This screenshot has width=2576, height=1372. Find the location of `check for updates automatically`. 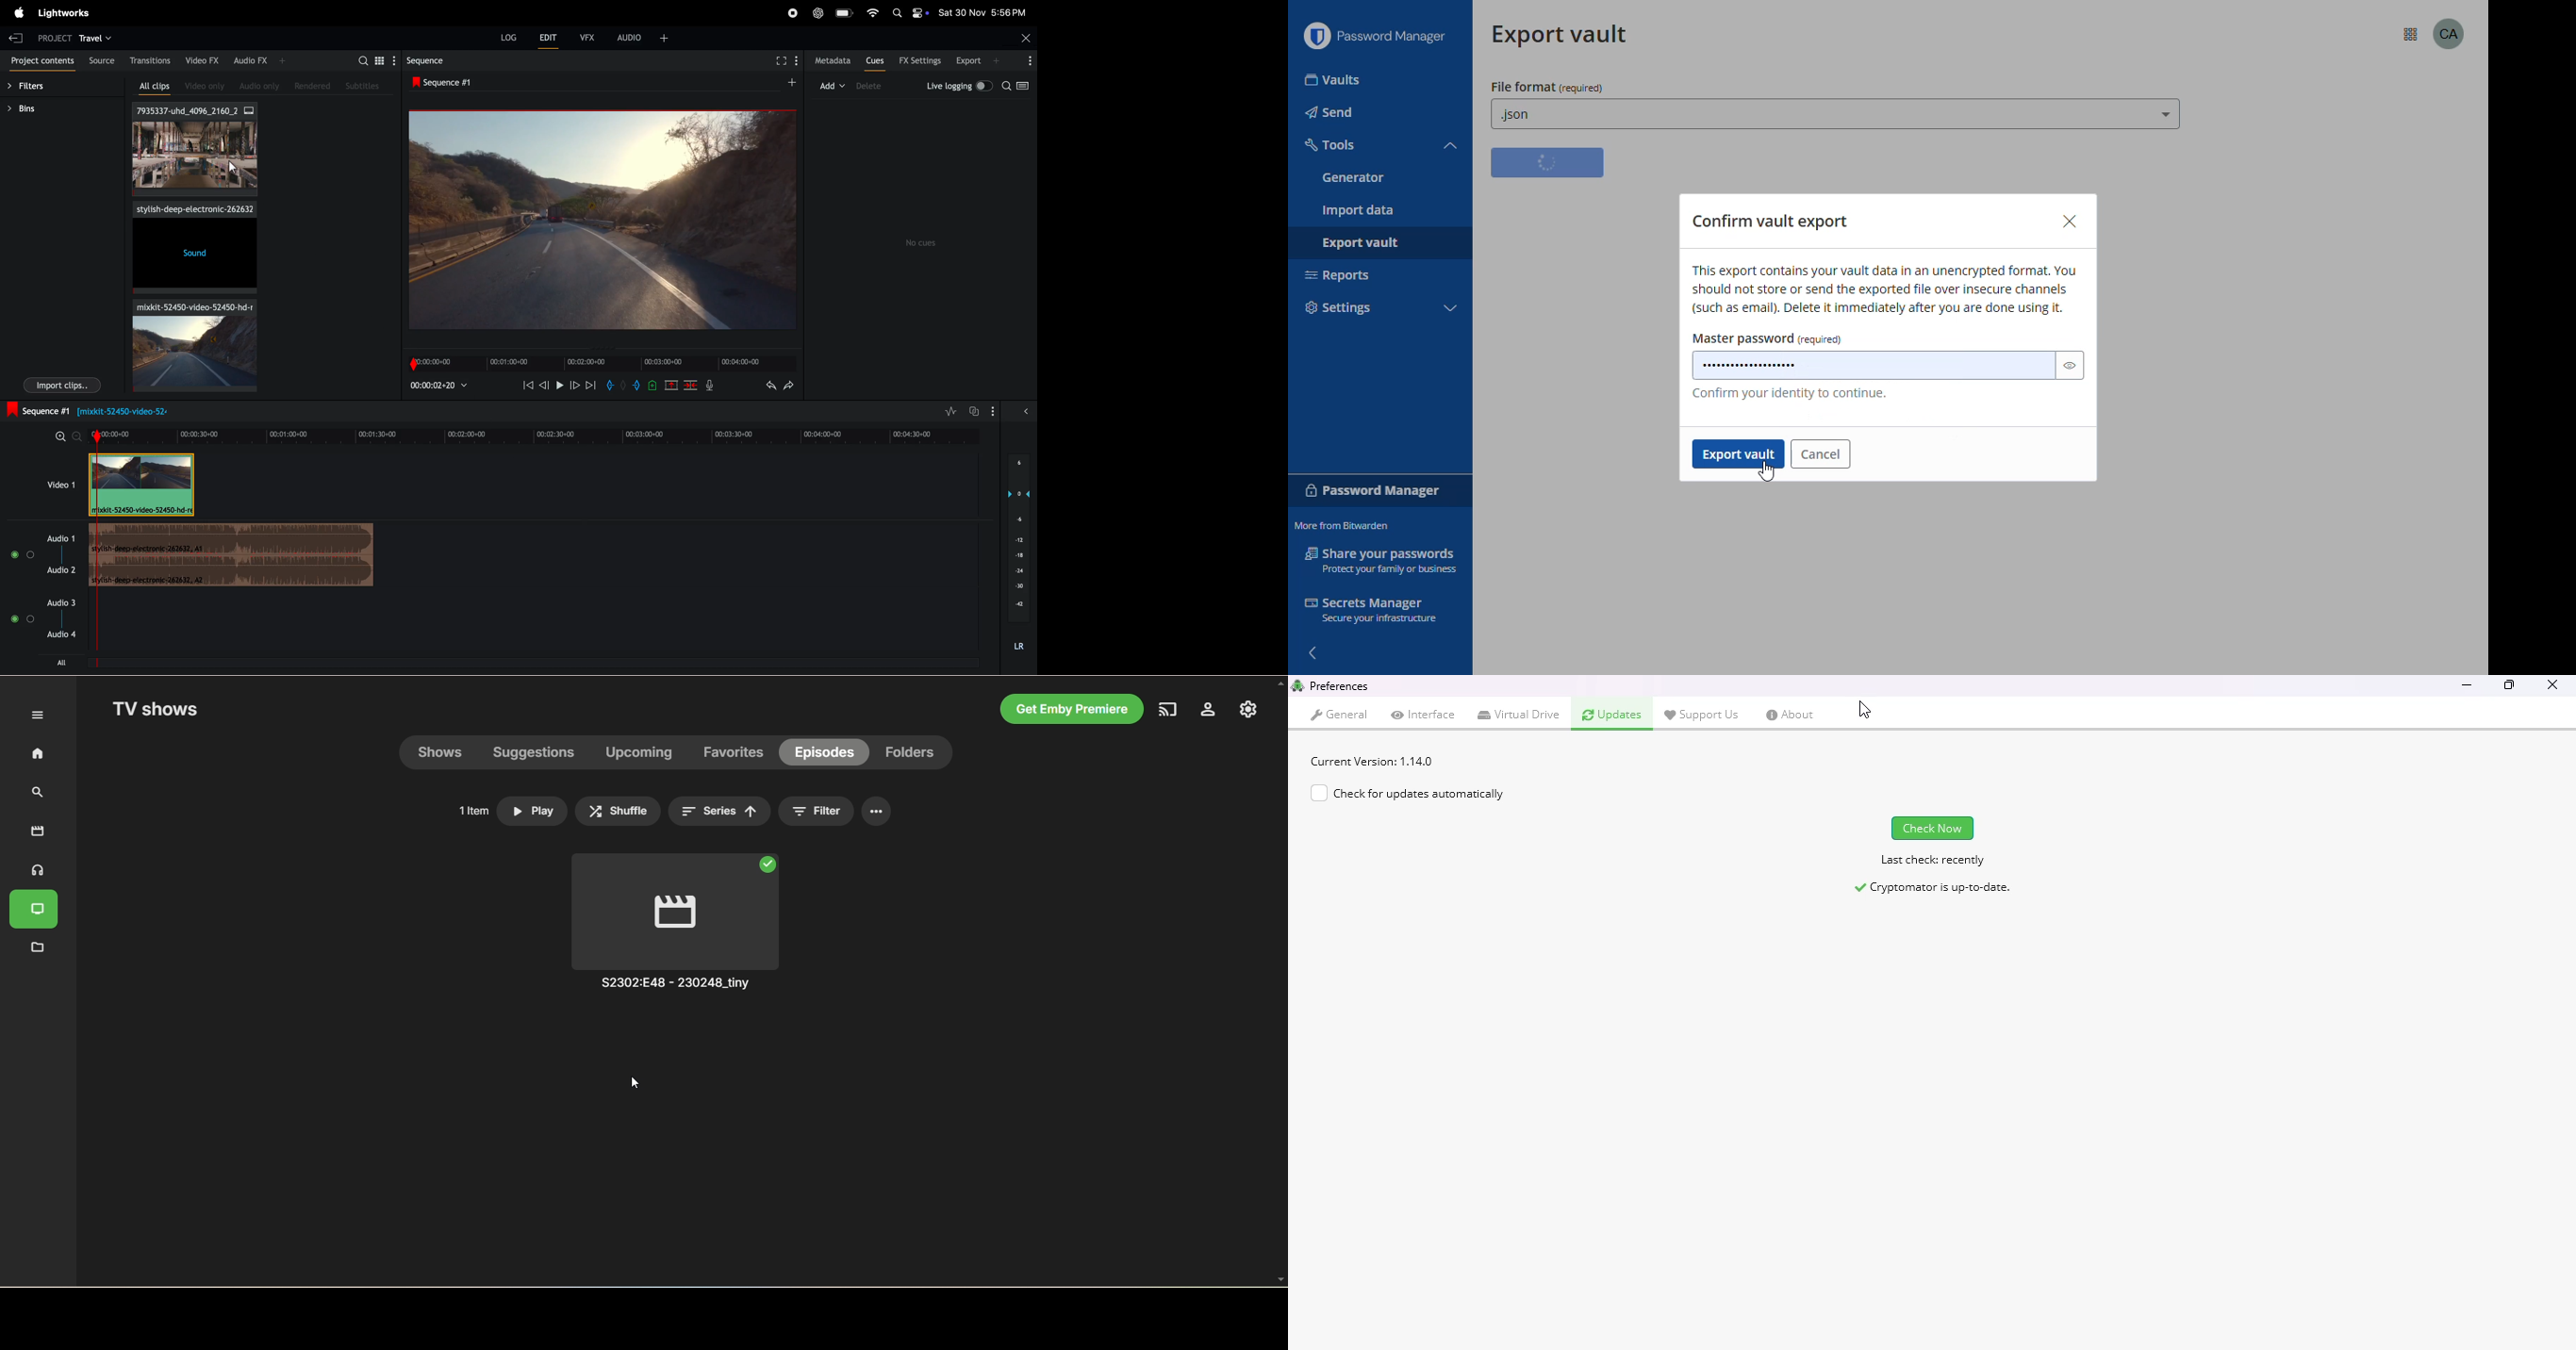

check for updates automatically is located at coordinates (1407, 793).